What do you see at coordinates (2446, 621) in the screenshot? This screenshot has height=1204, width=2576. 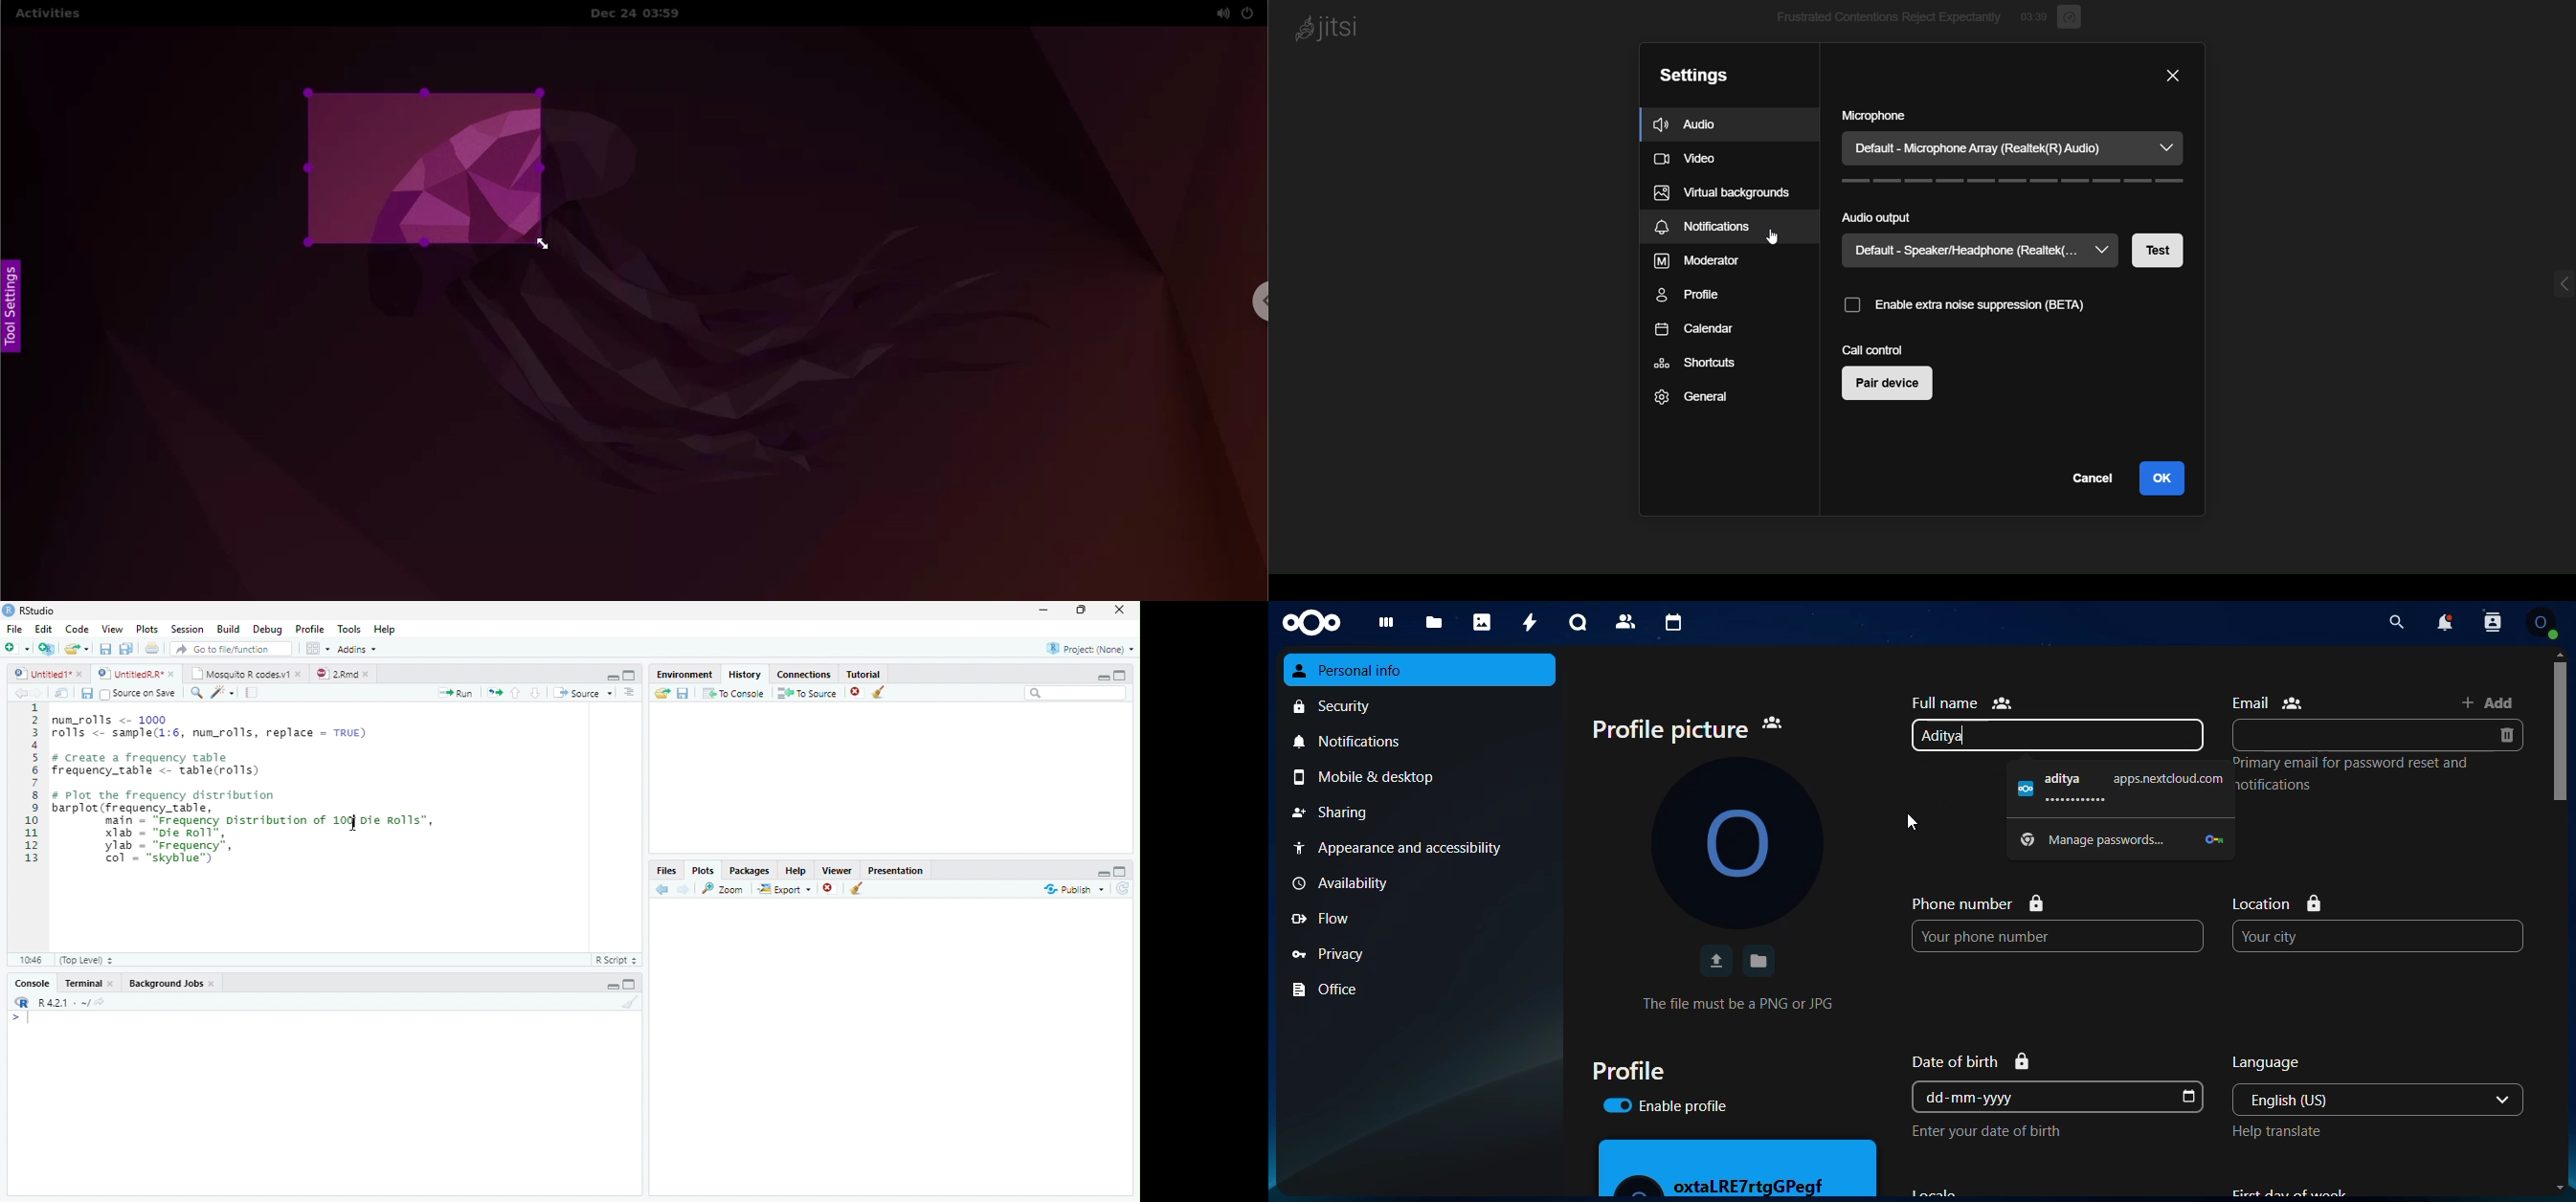 I see `notification` at bounding box center [2446, 621].